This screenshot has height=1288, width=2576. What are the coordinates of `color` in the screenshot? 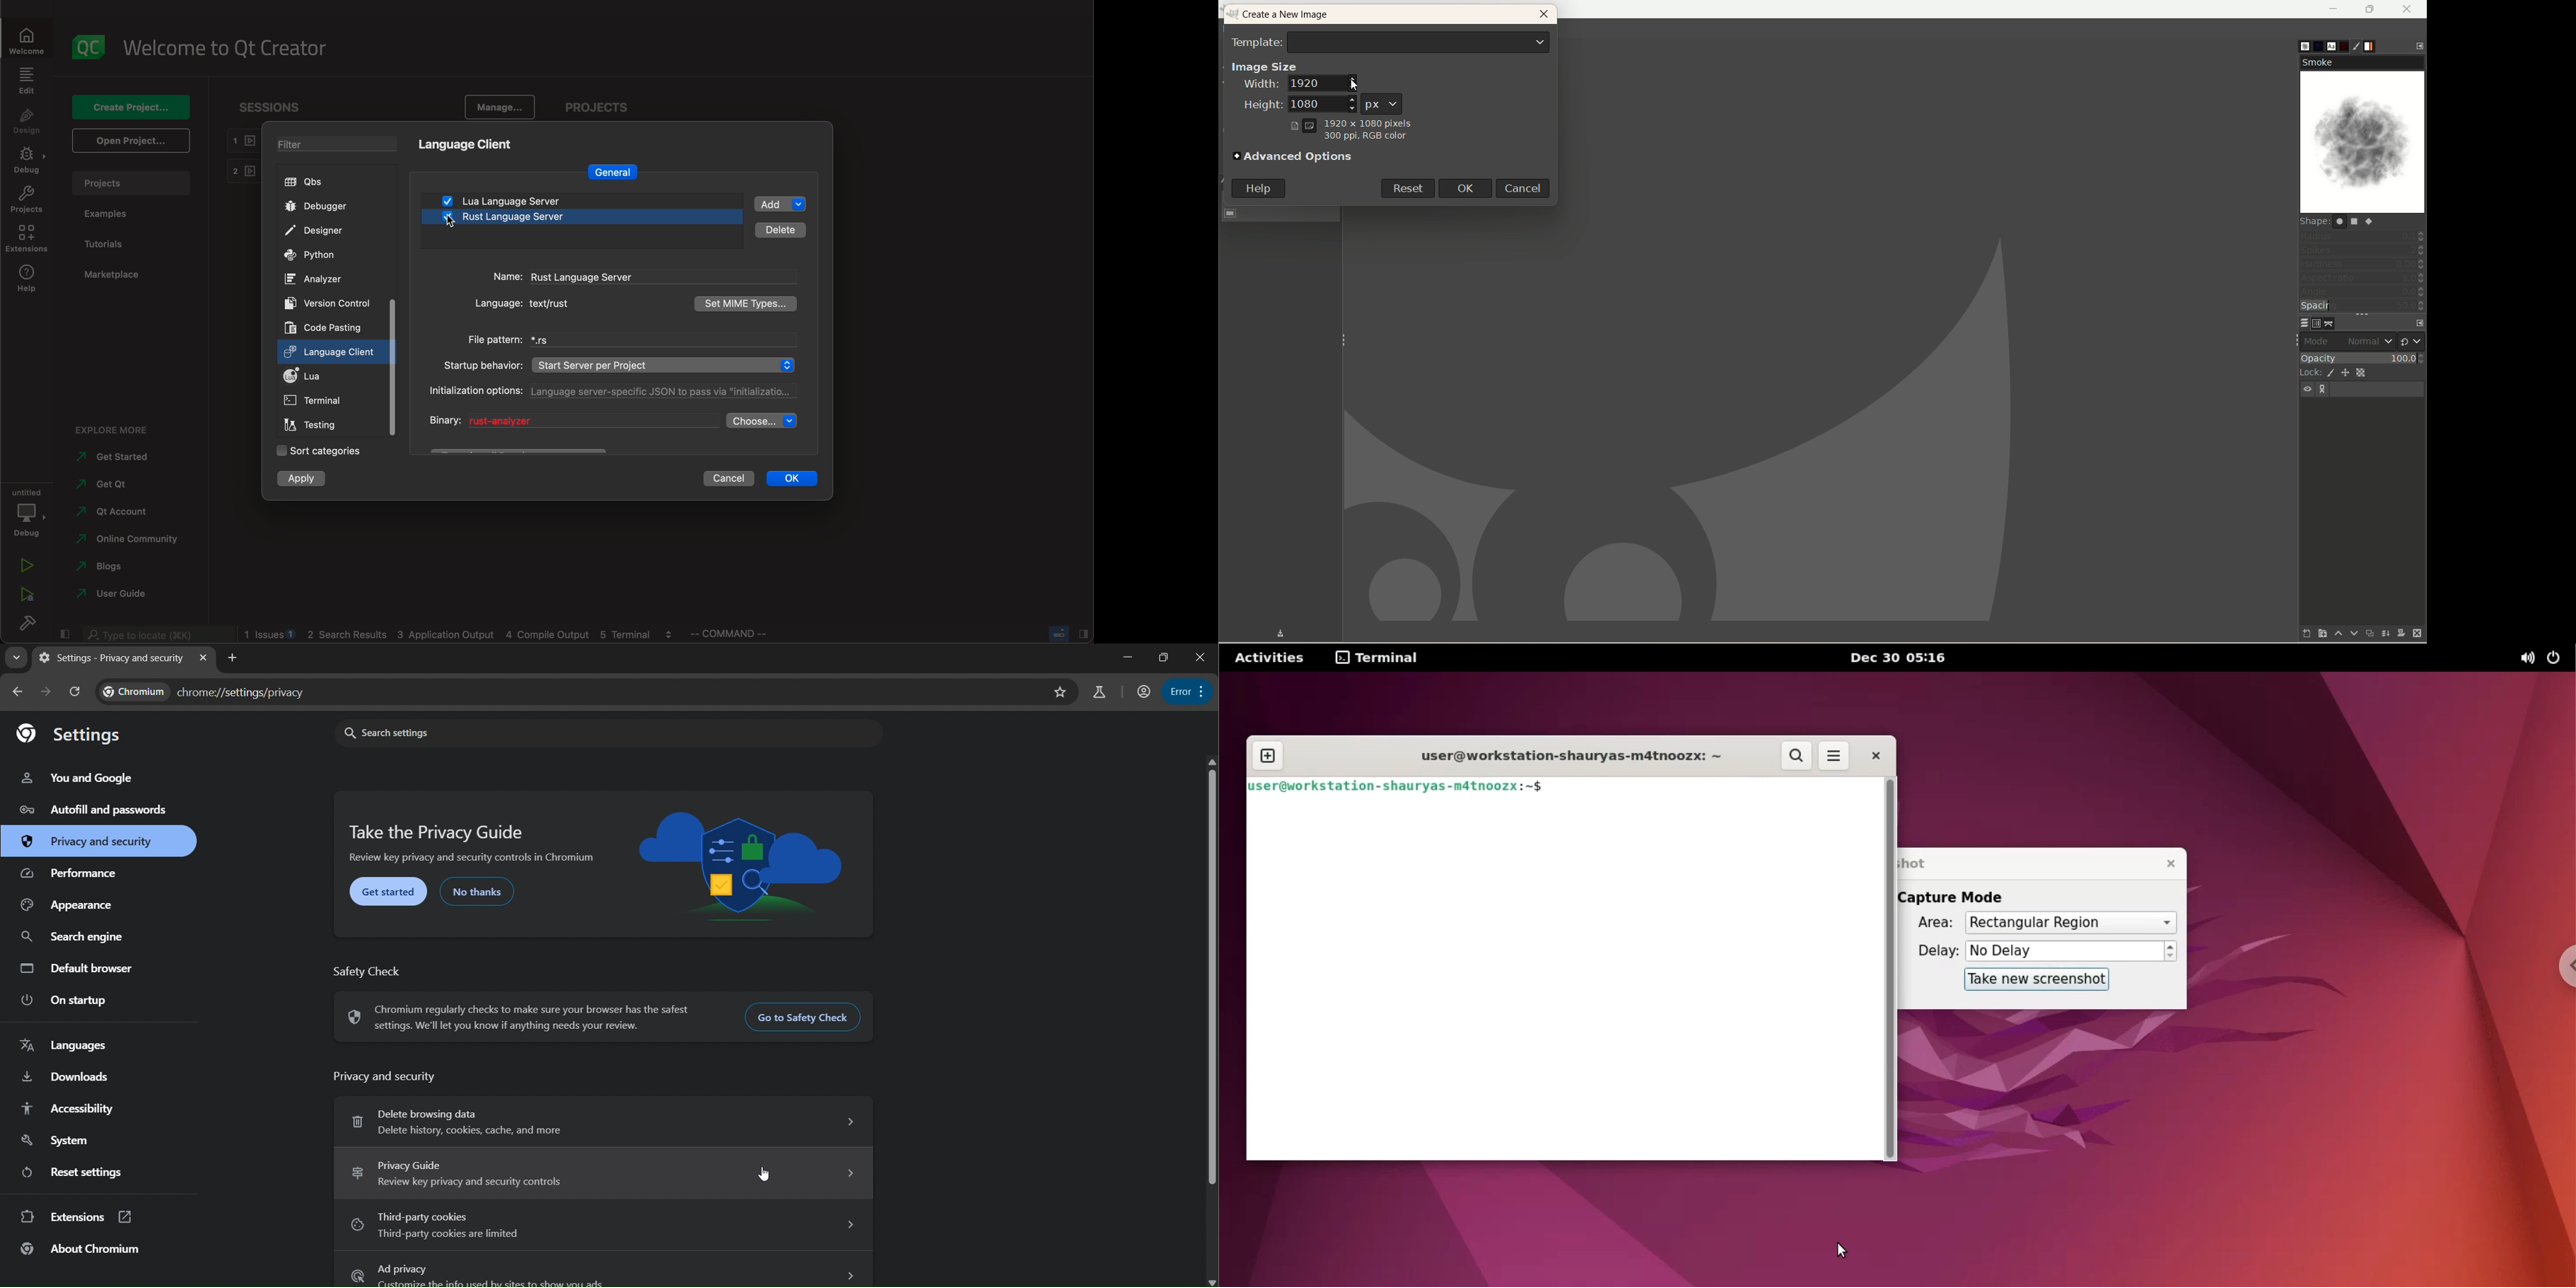 It's located at (1364, 139).